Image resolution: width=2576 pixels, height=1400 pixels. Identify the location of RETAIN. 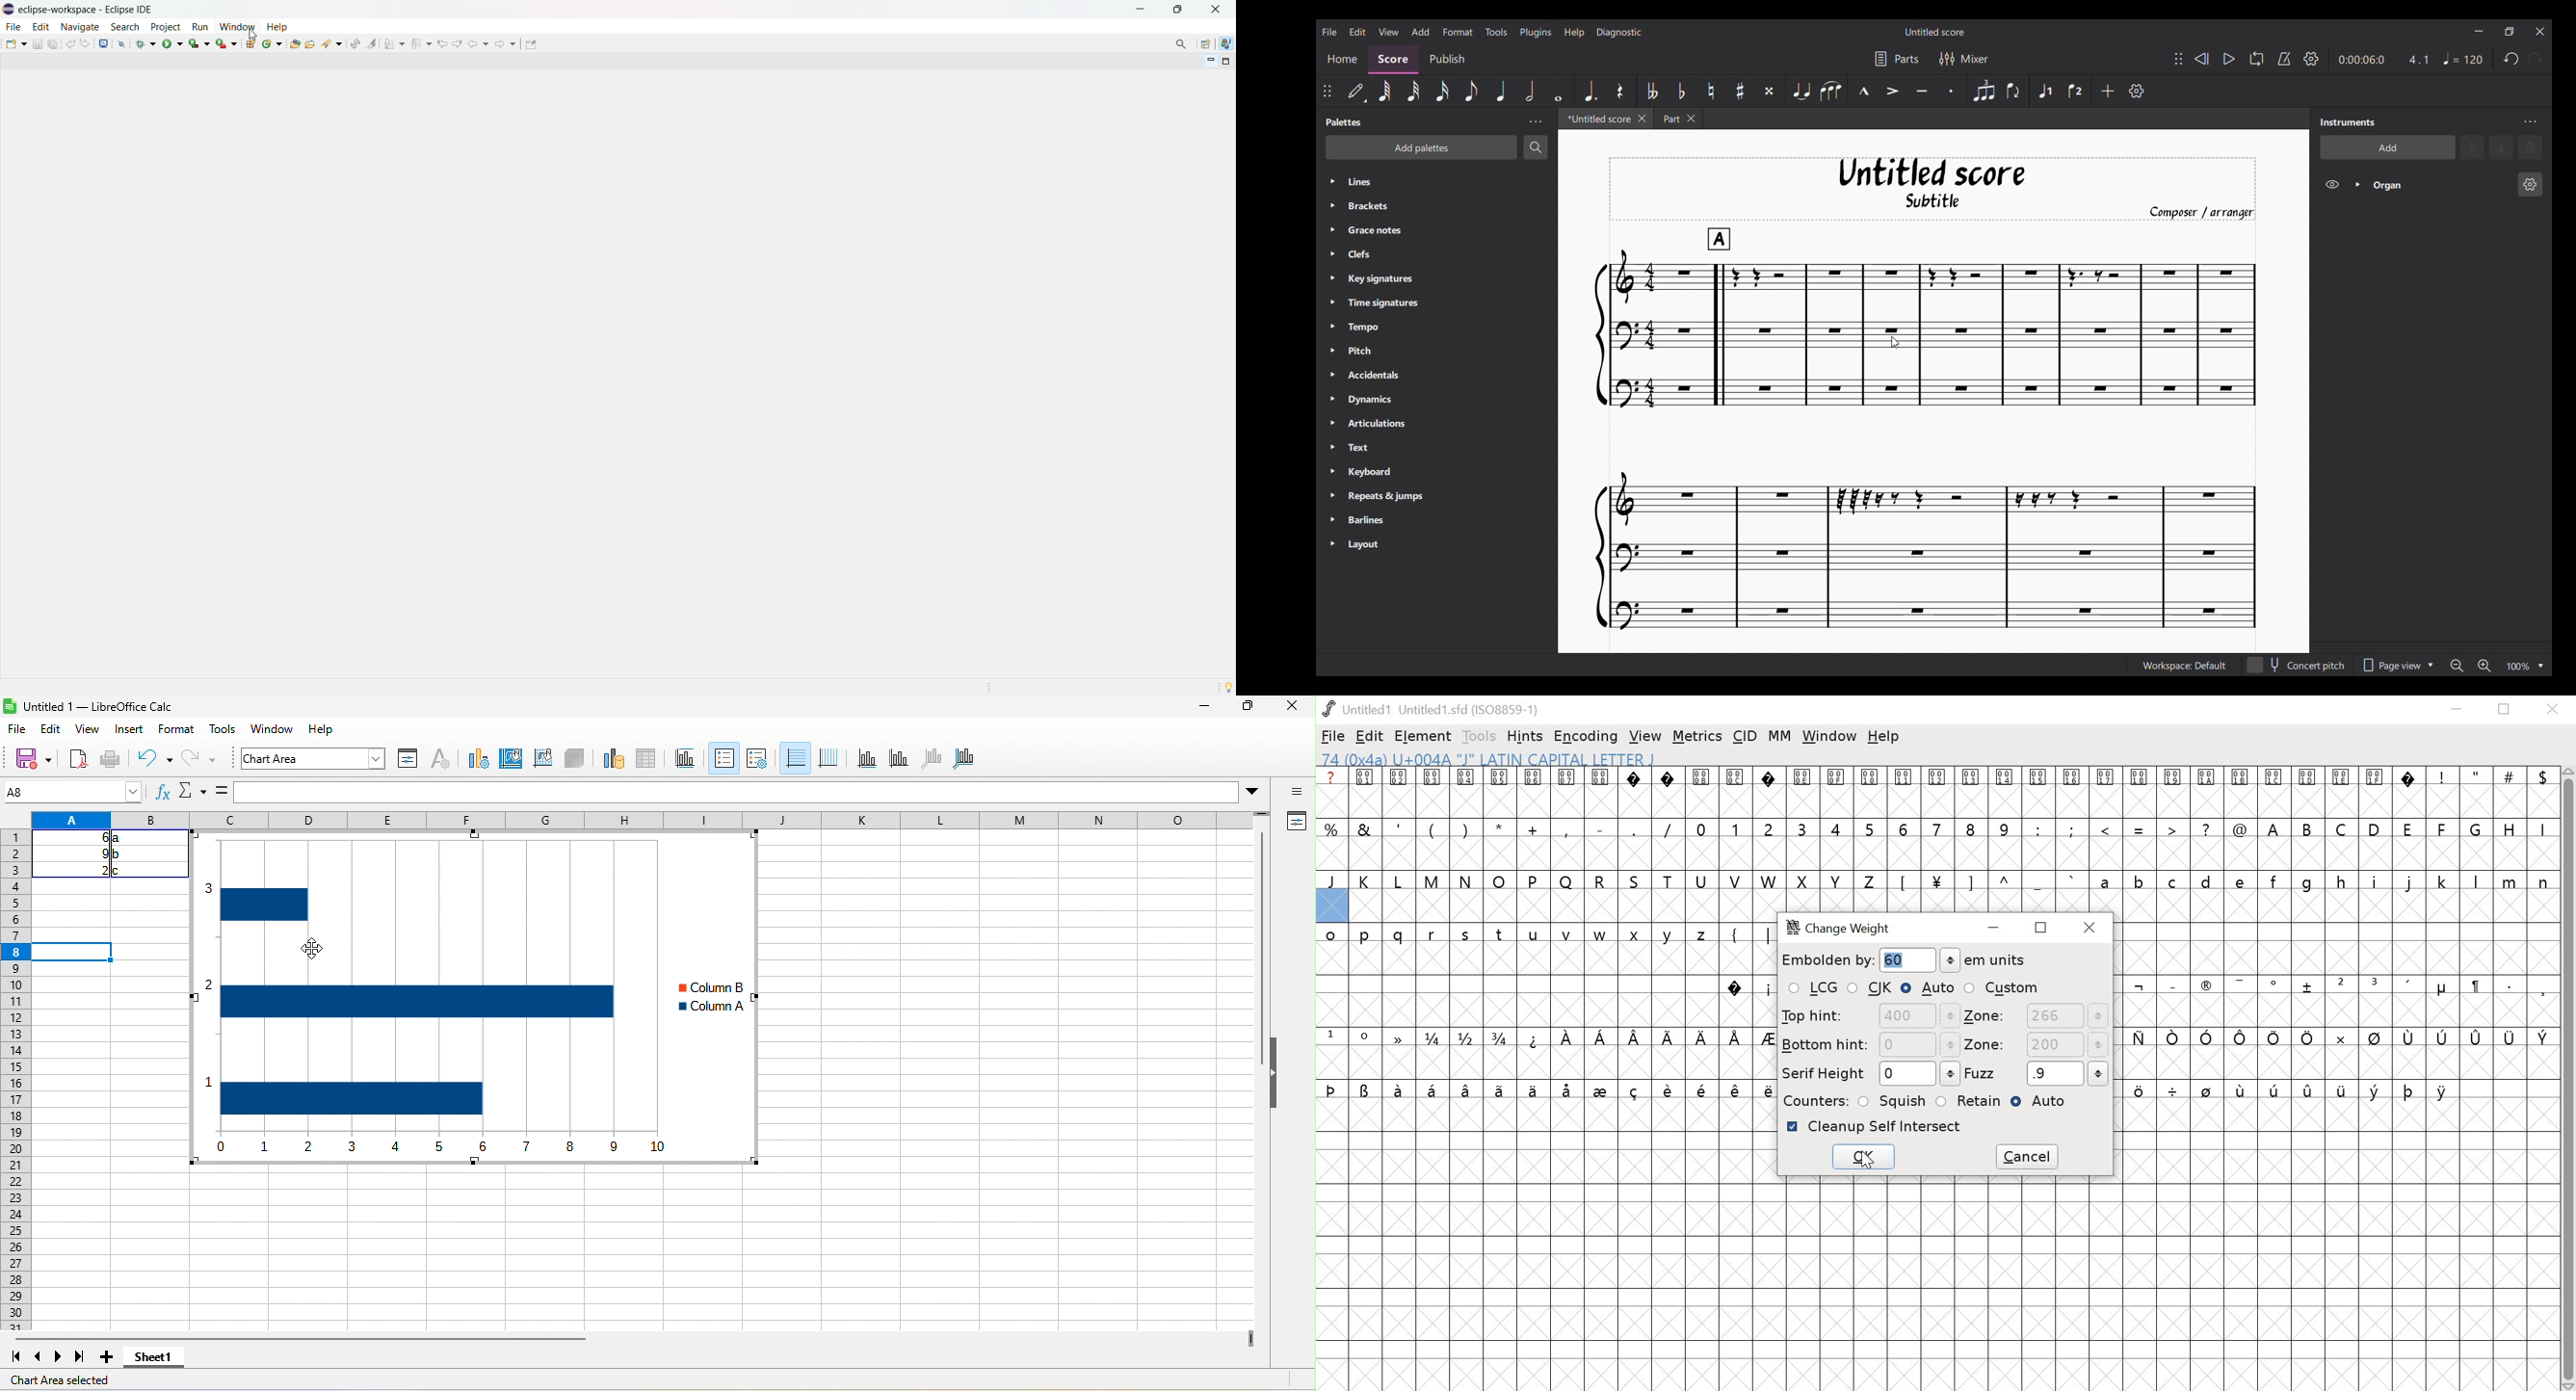
(1968, 1101).